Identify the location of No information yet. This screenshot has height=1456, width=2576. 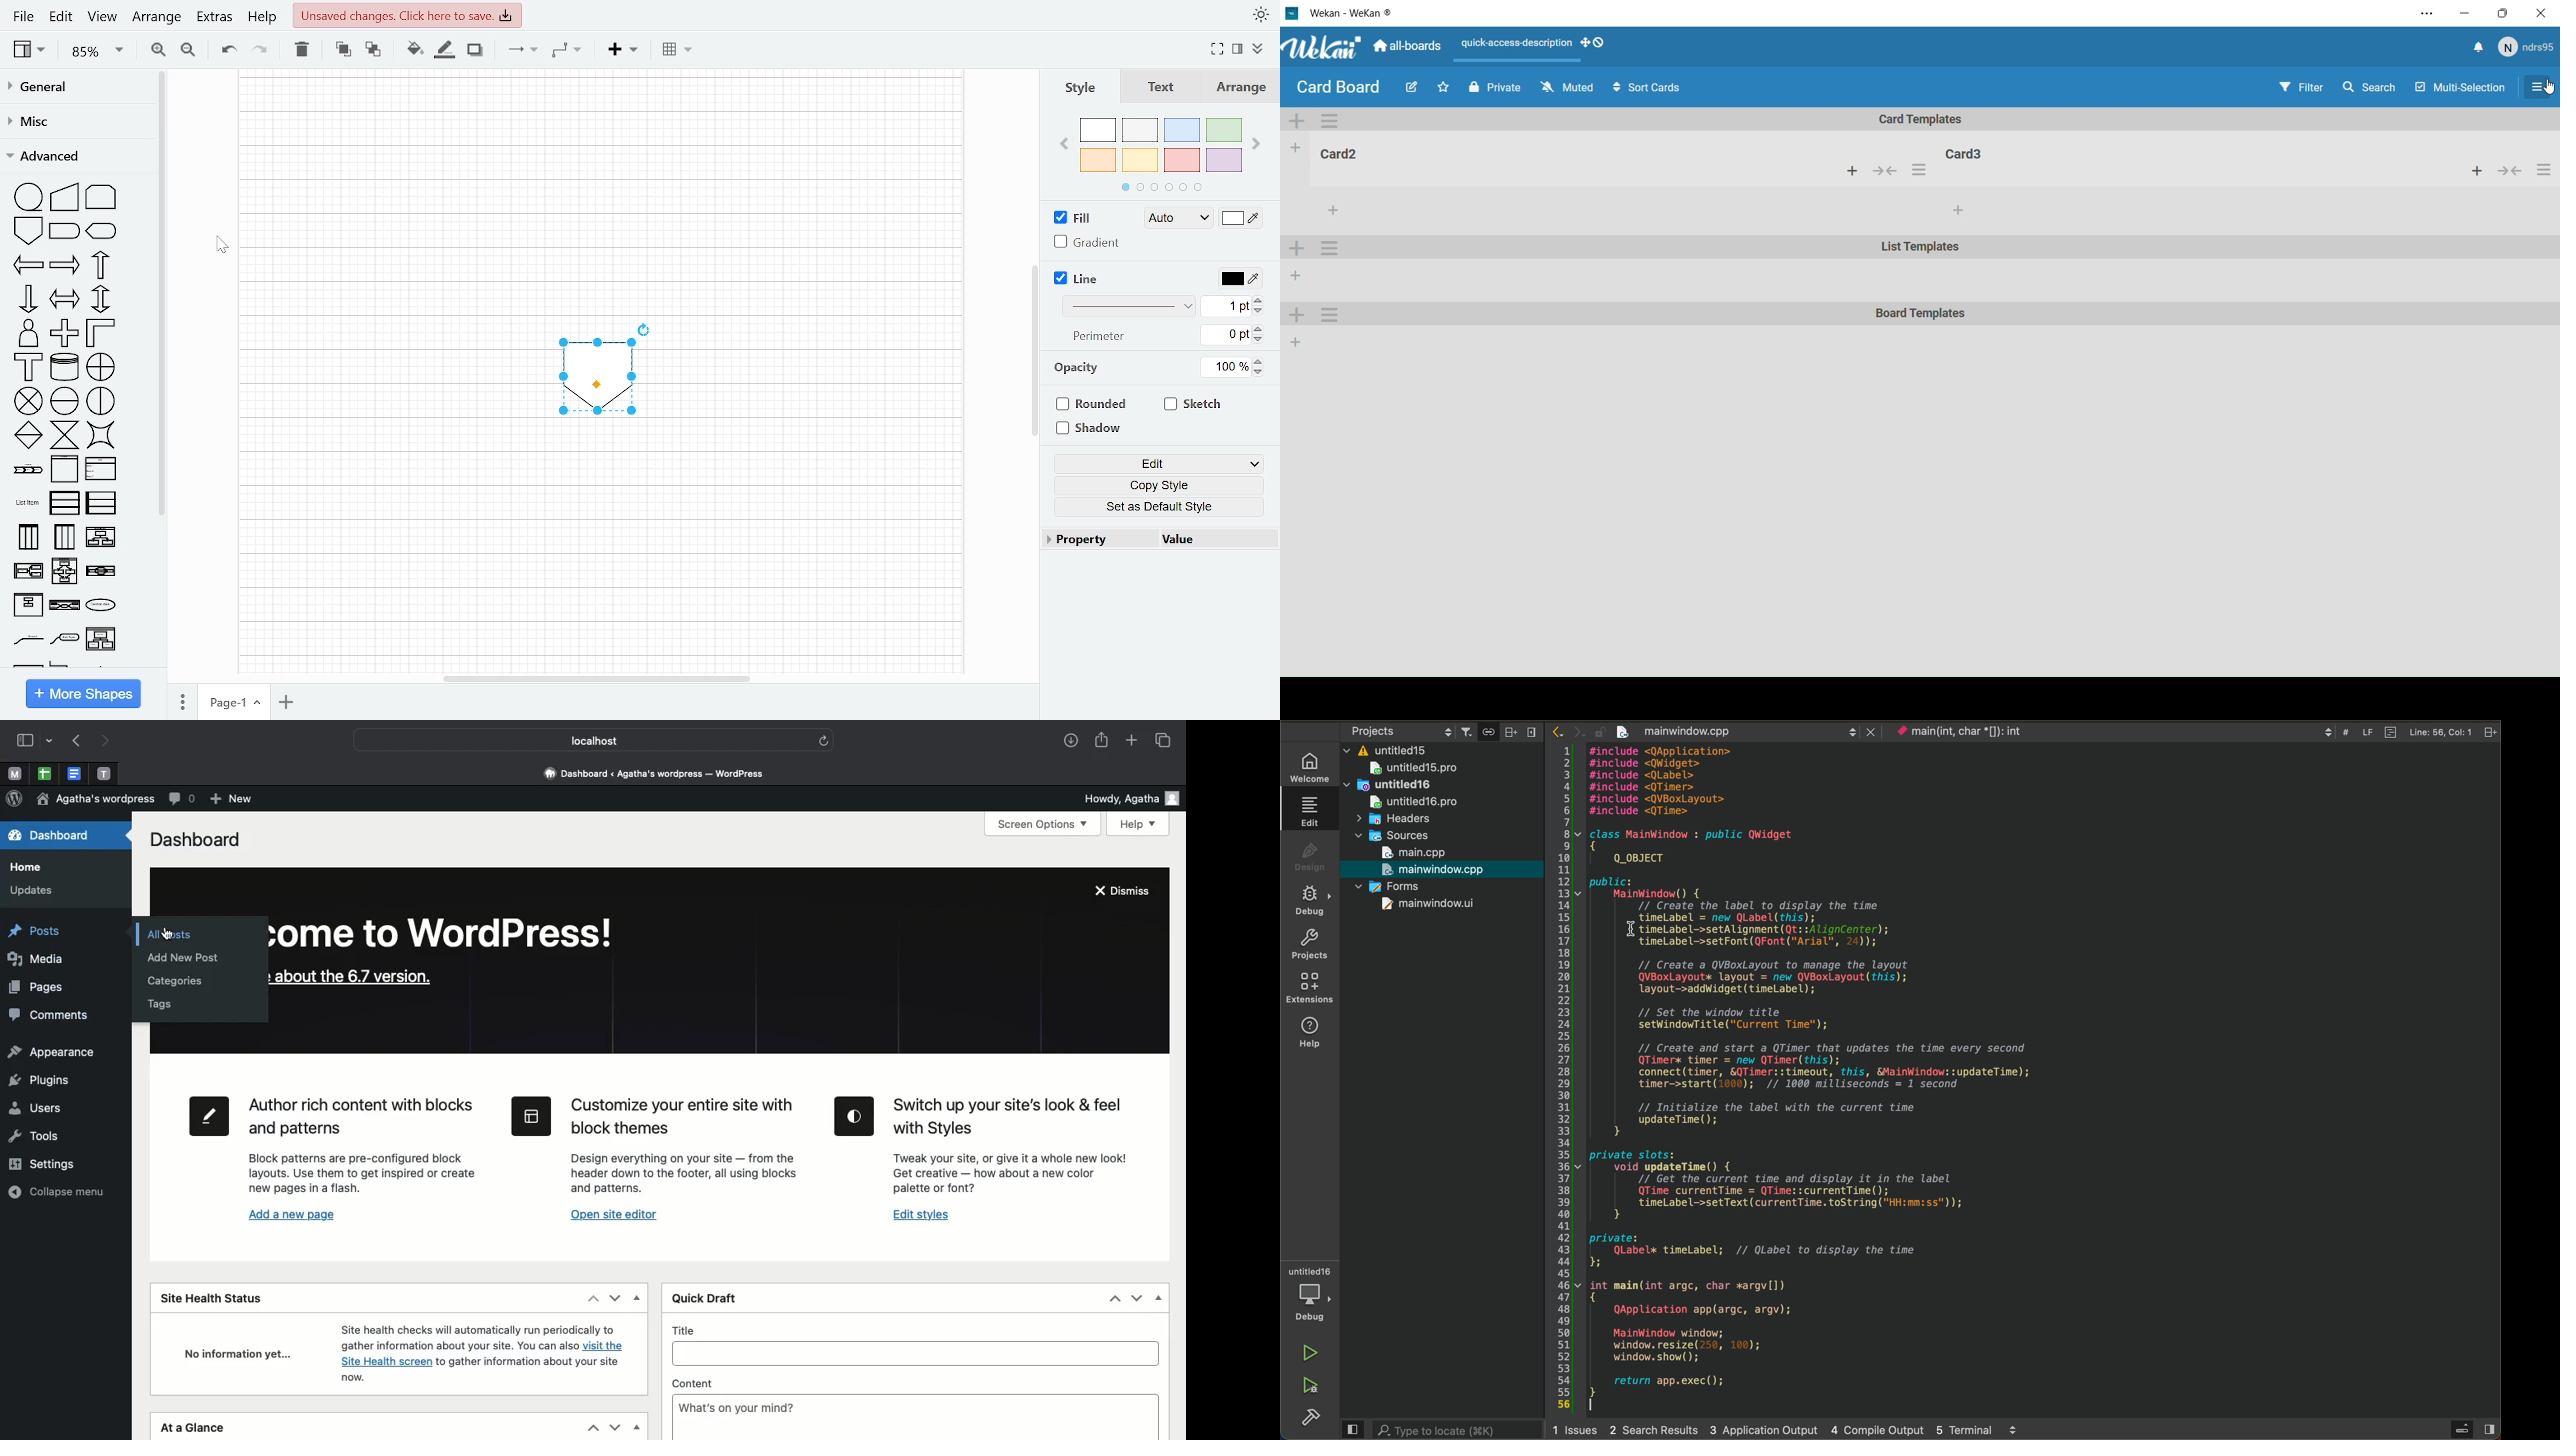
(233, 1354).